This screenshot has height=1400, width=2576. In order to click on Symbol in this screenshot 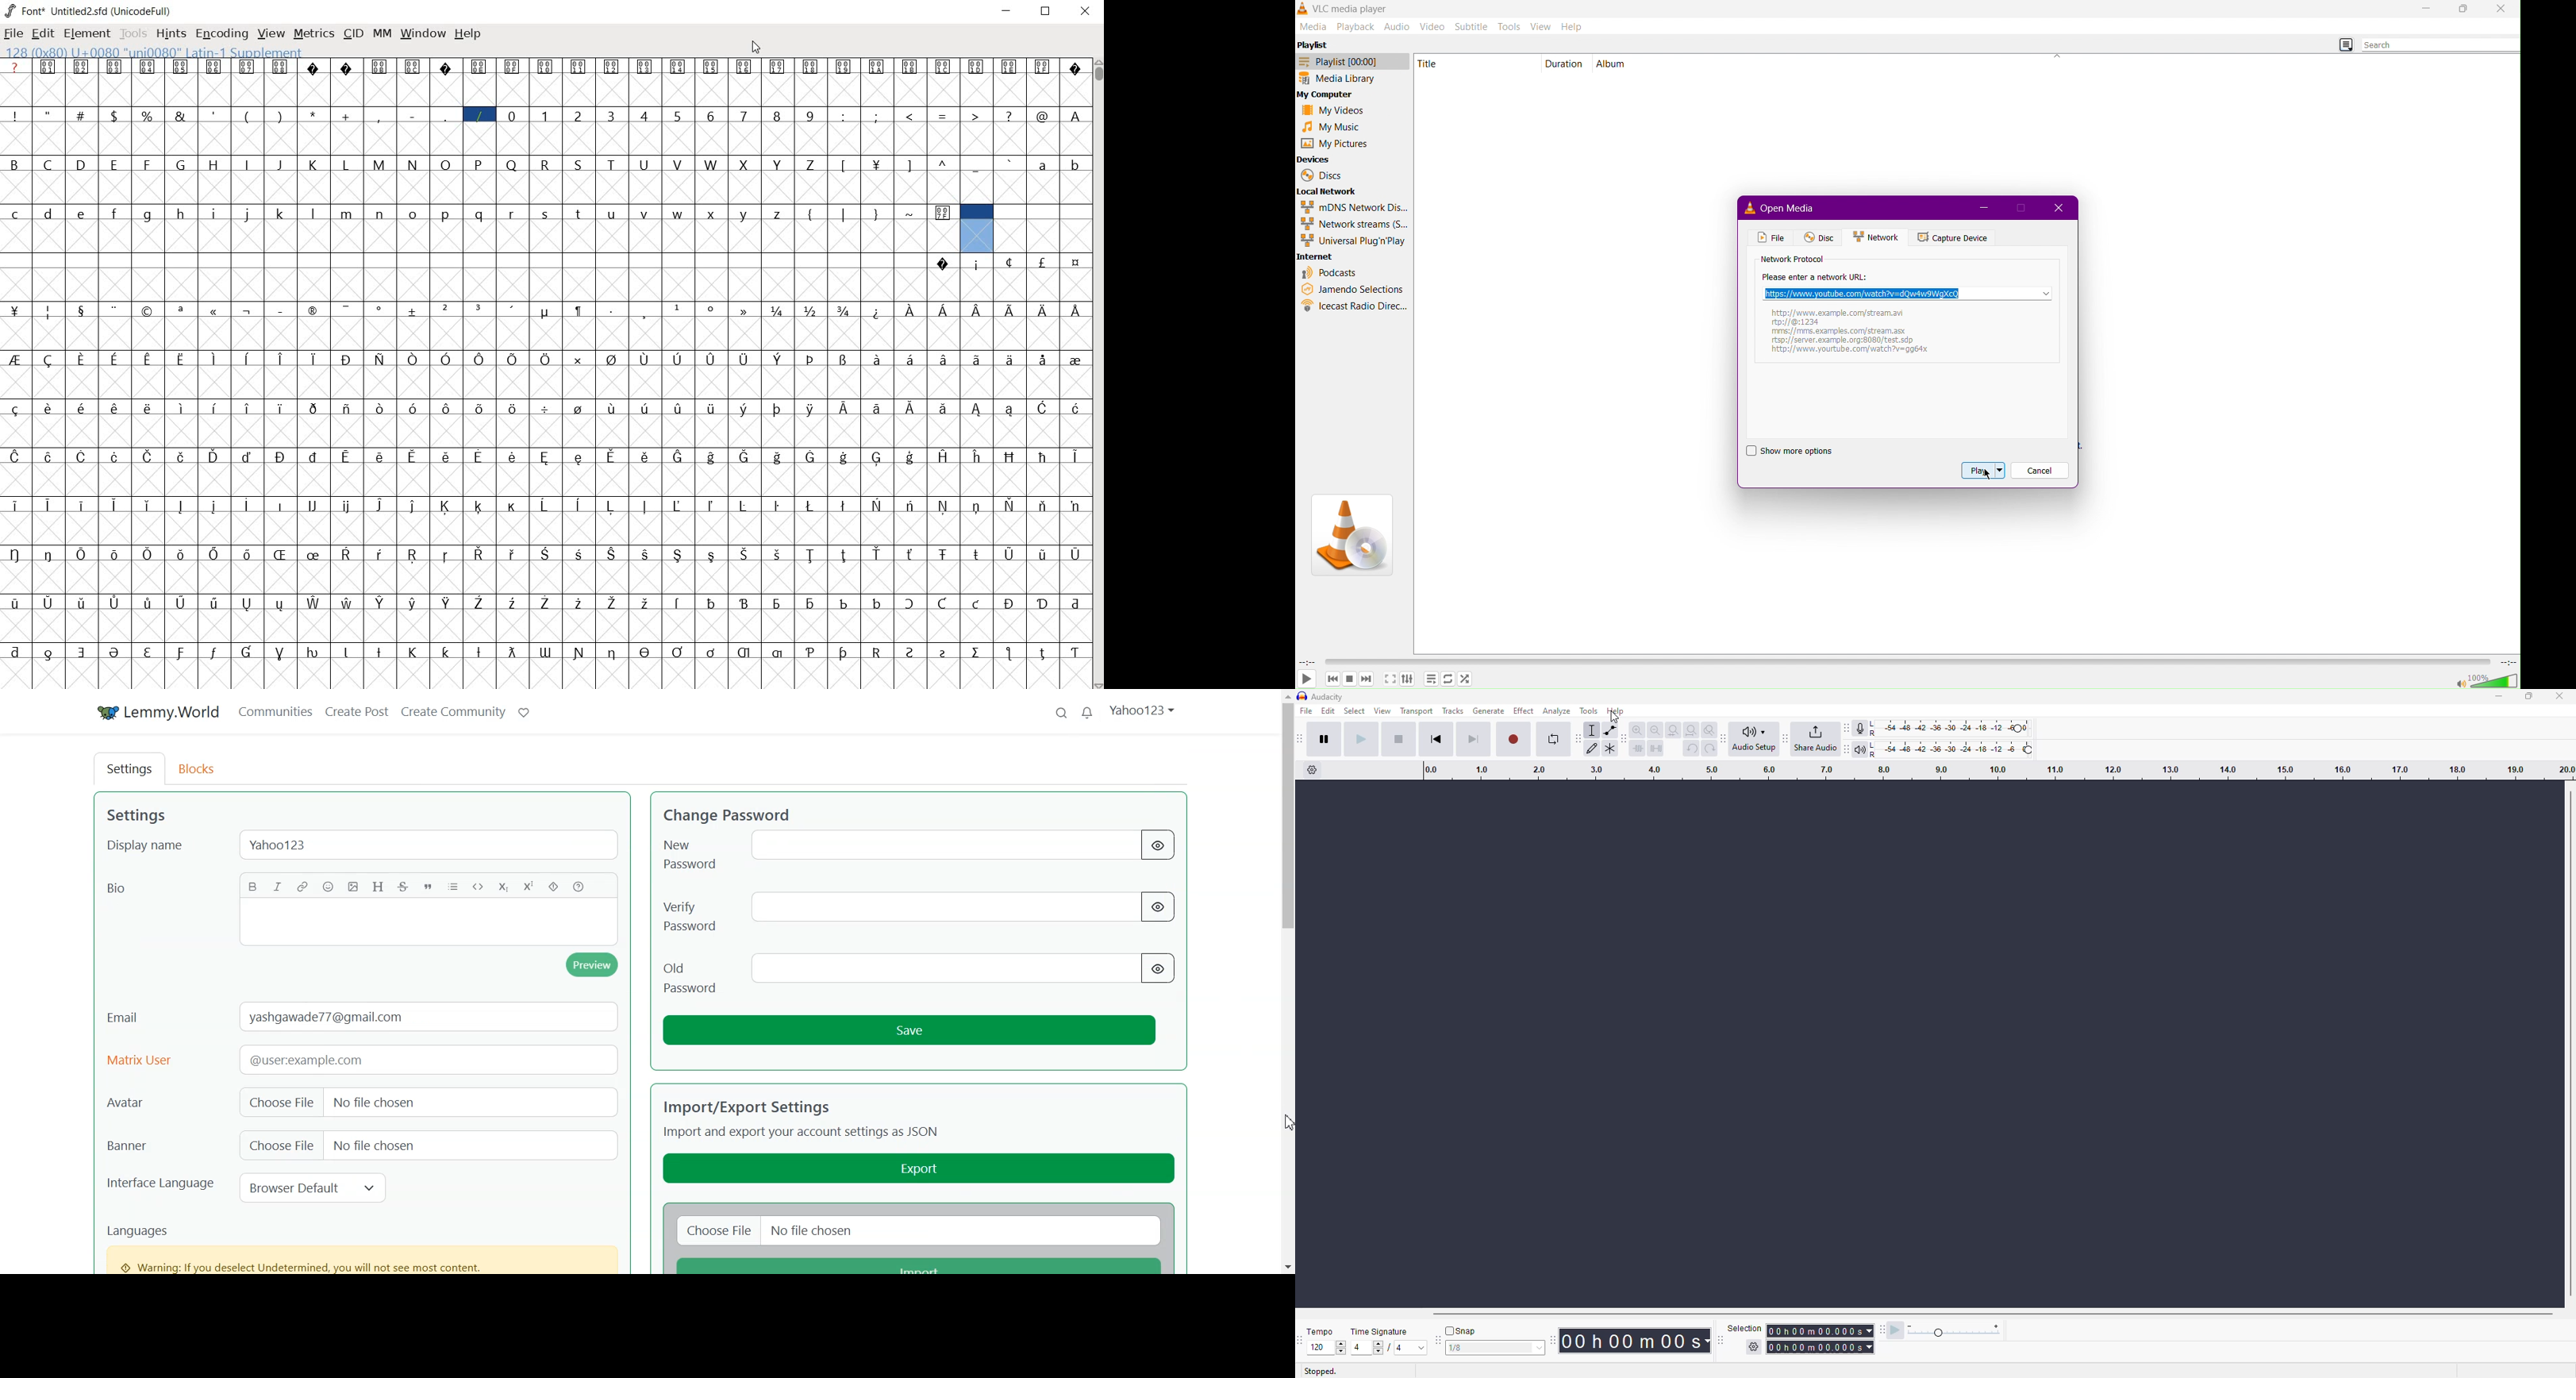, I will do `click(711, 602)`.